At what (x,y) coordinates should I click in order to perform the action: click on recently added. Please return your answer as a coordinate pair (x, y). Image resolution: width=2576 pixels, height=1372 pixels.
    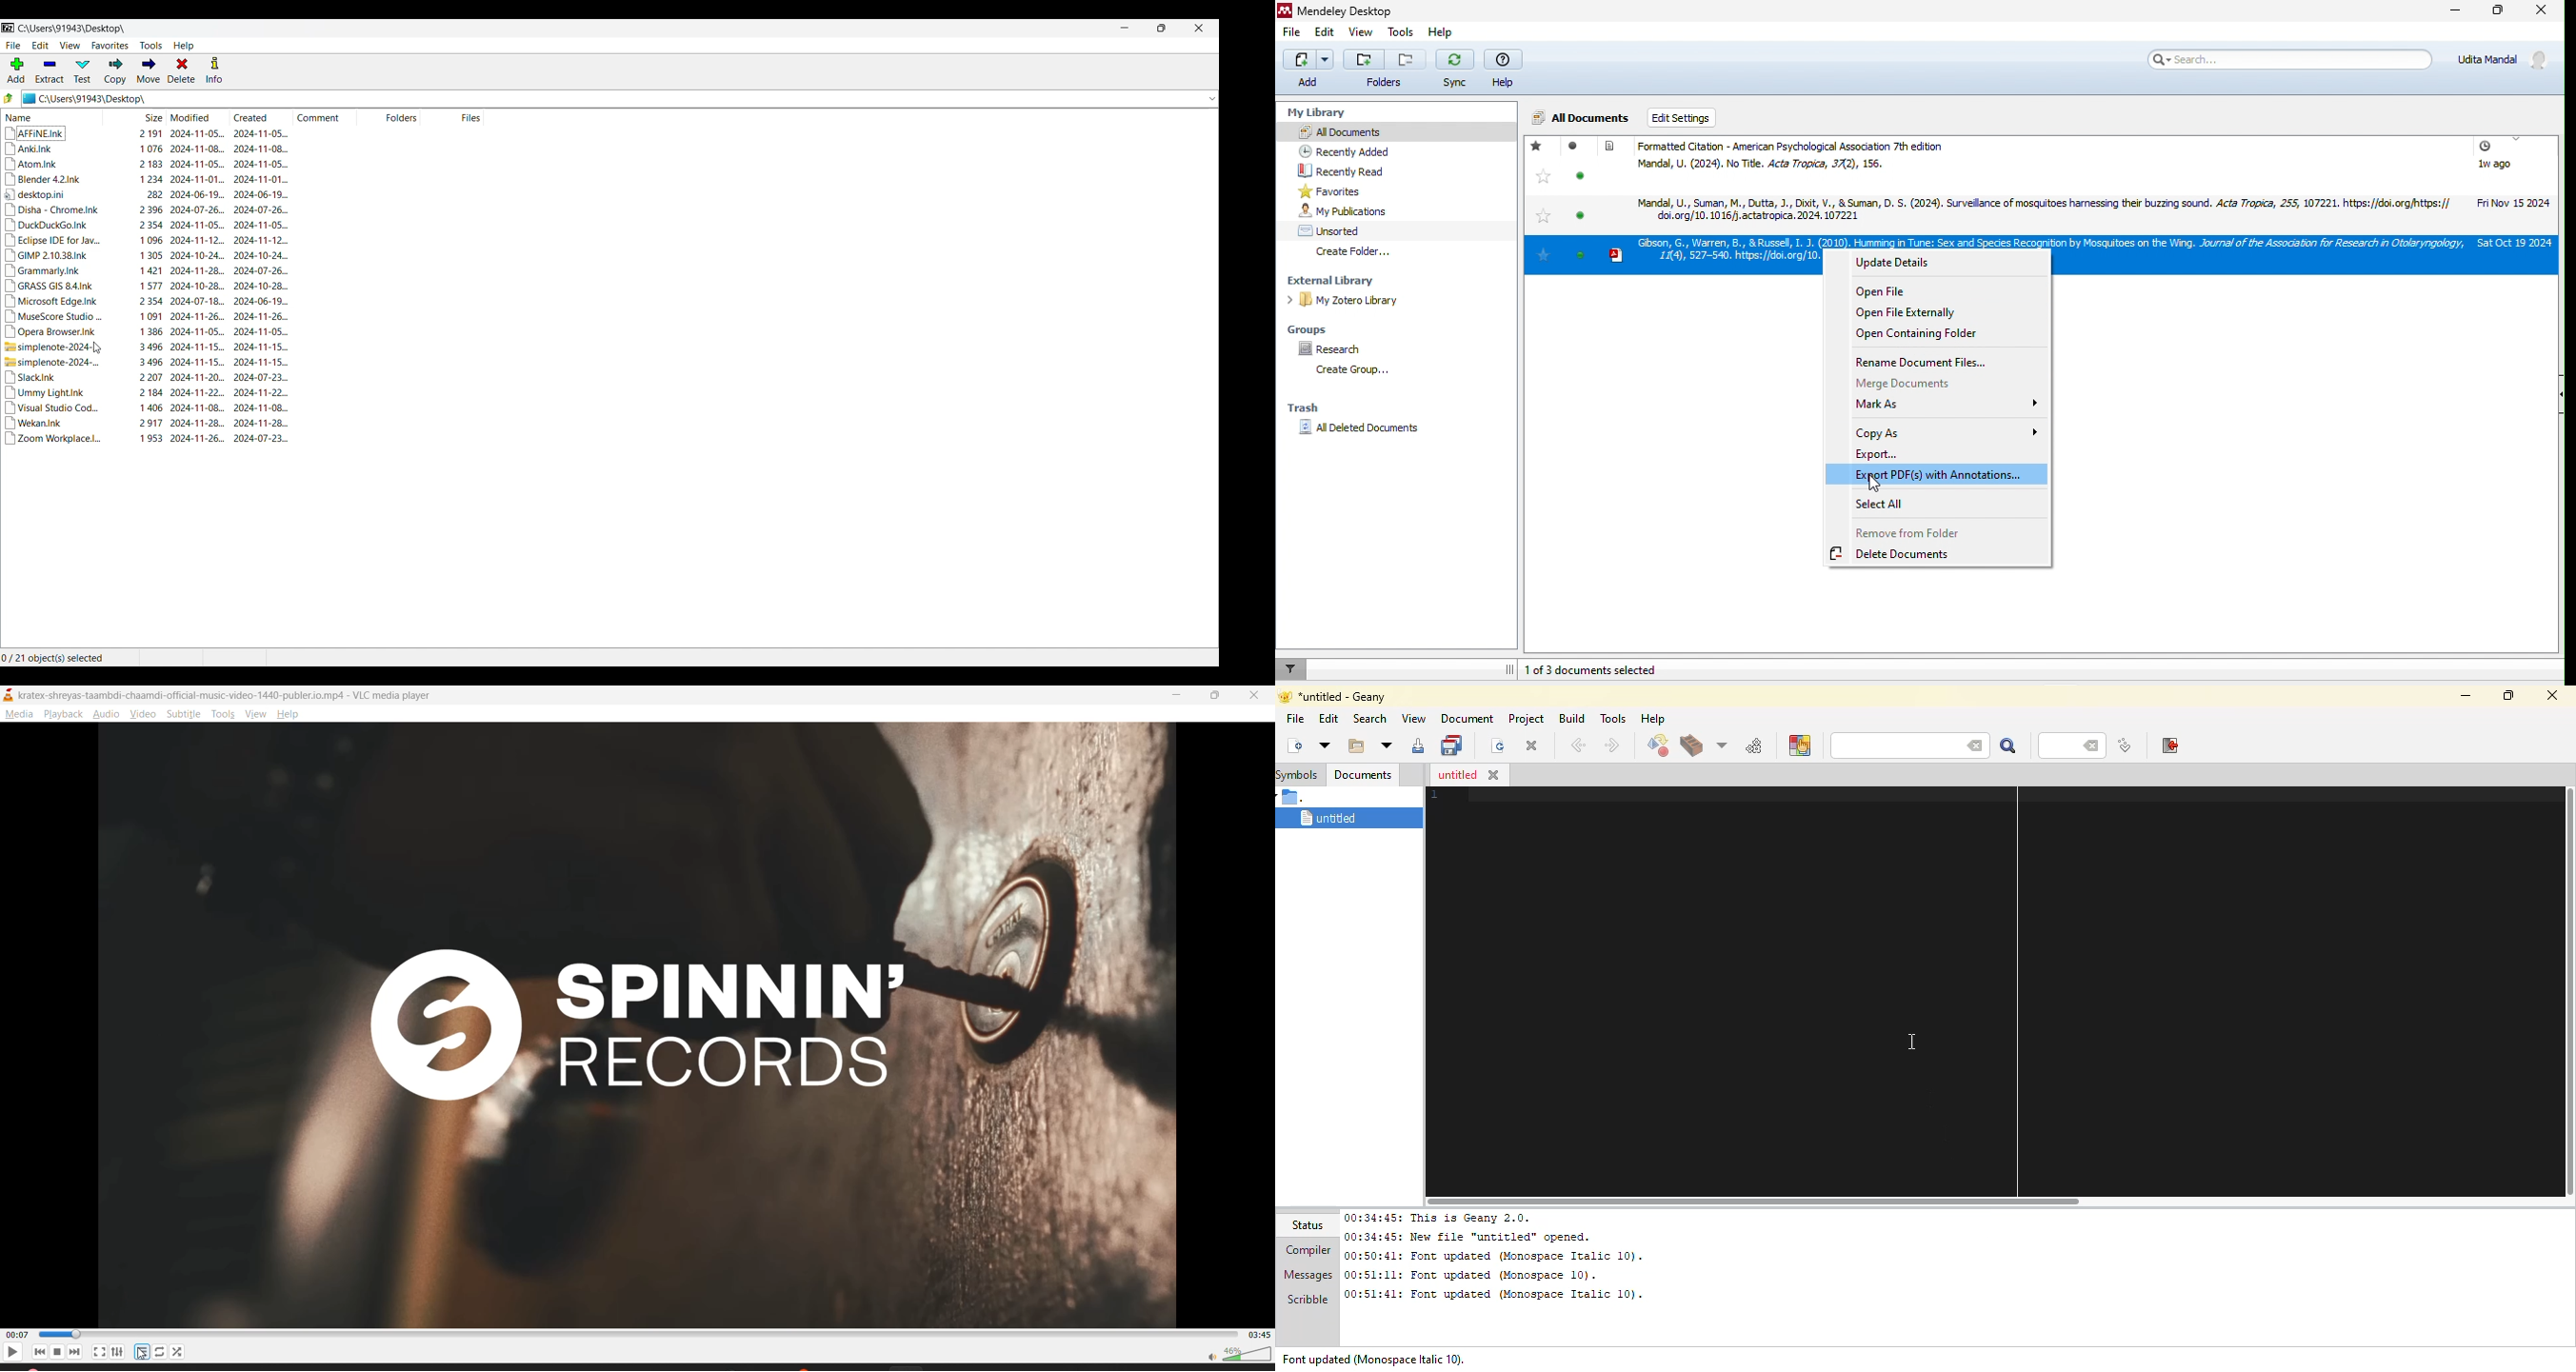
    Looking at the image, I should click on (1356, 149).